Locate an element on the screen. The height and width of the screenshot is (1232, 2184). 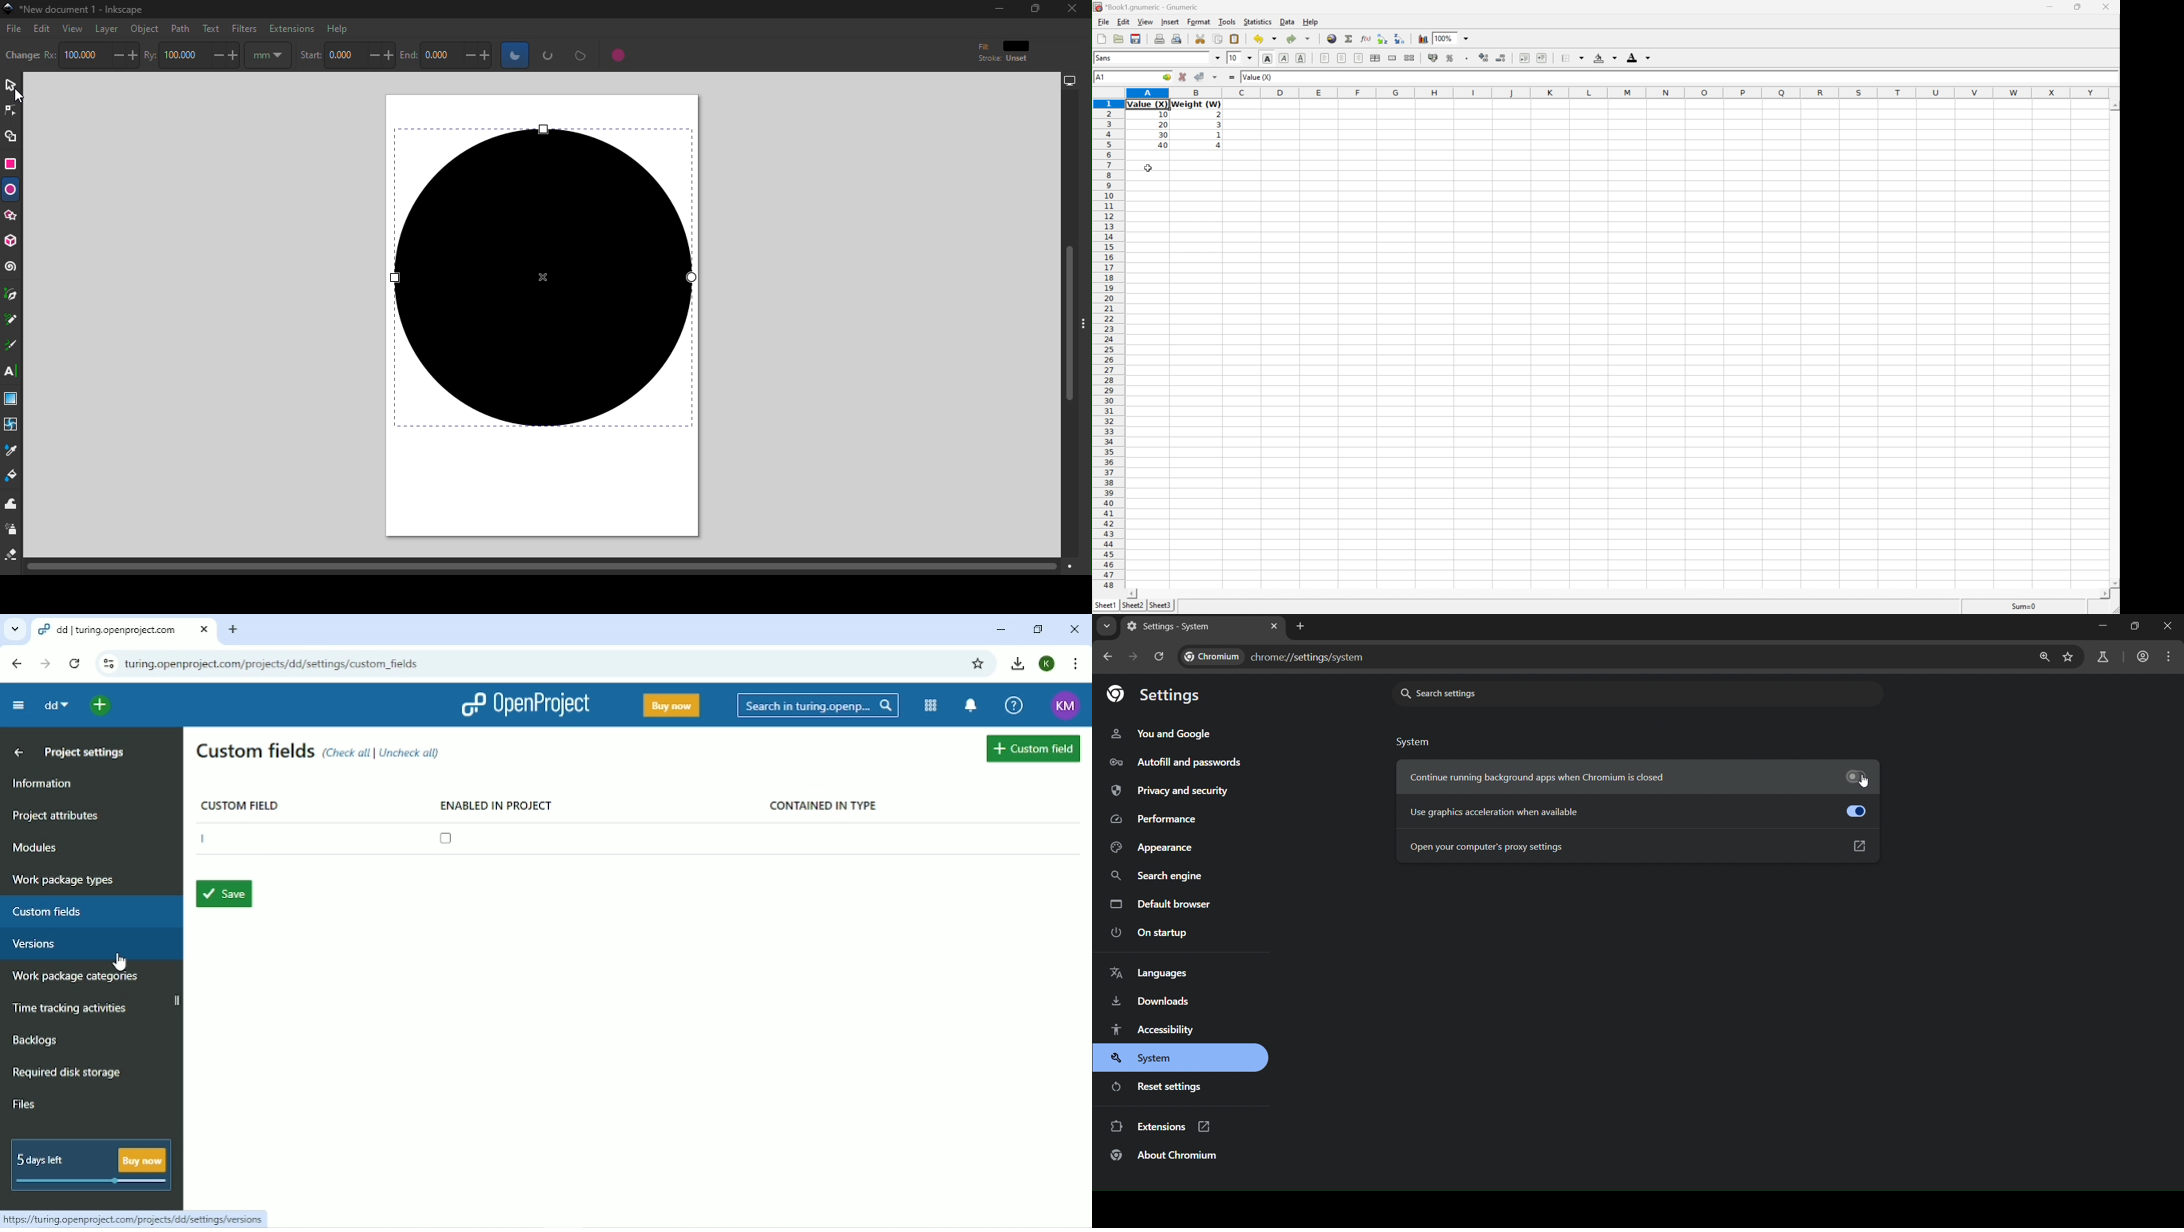
Collapse project menu is located at coordinates (19, 706).